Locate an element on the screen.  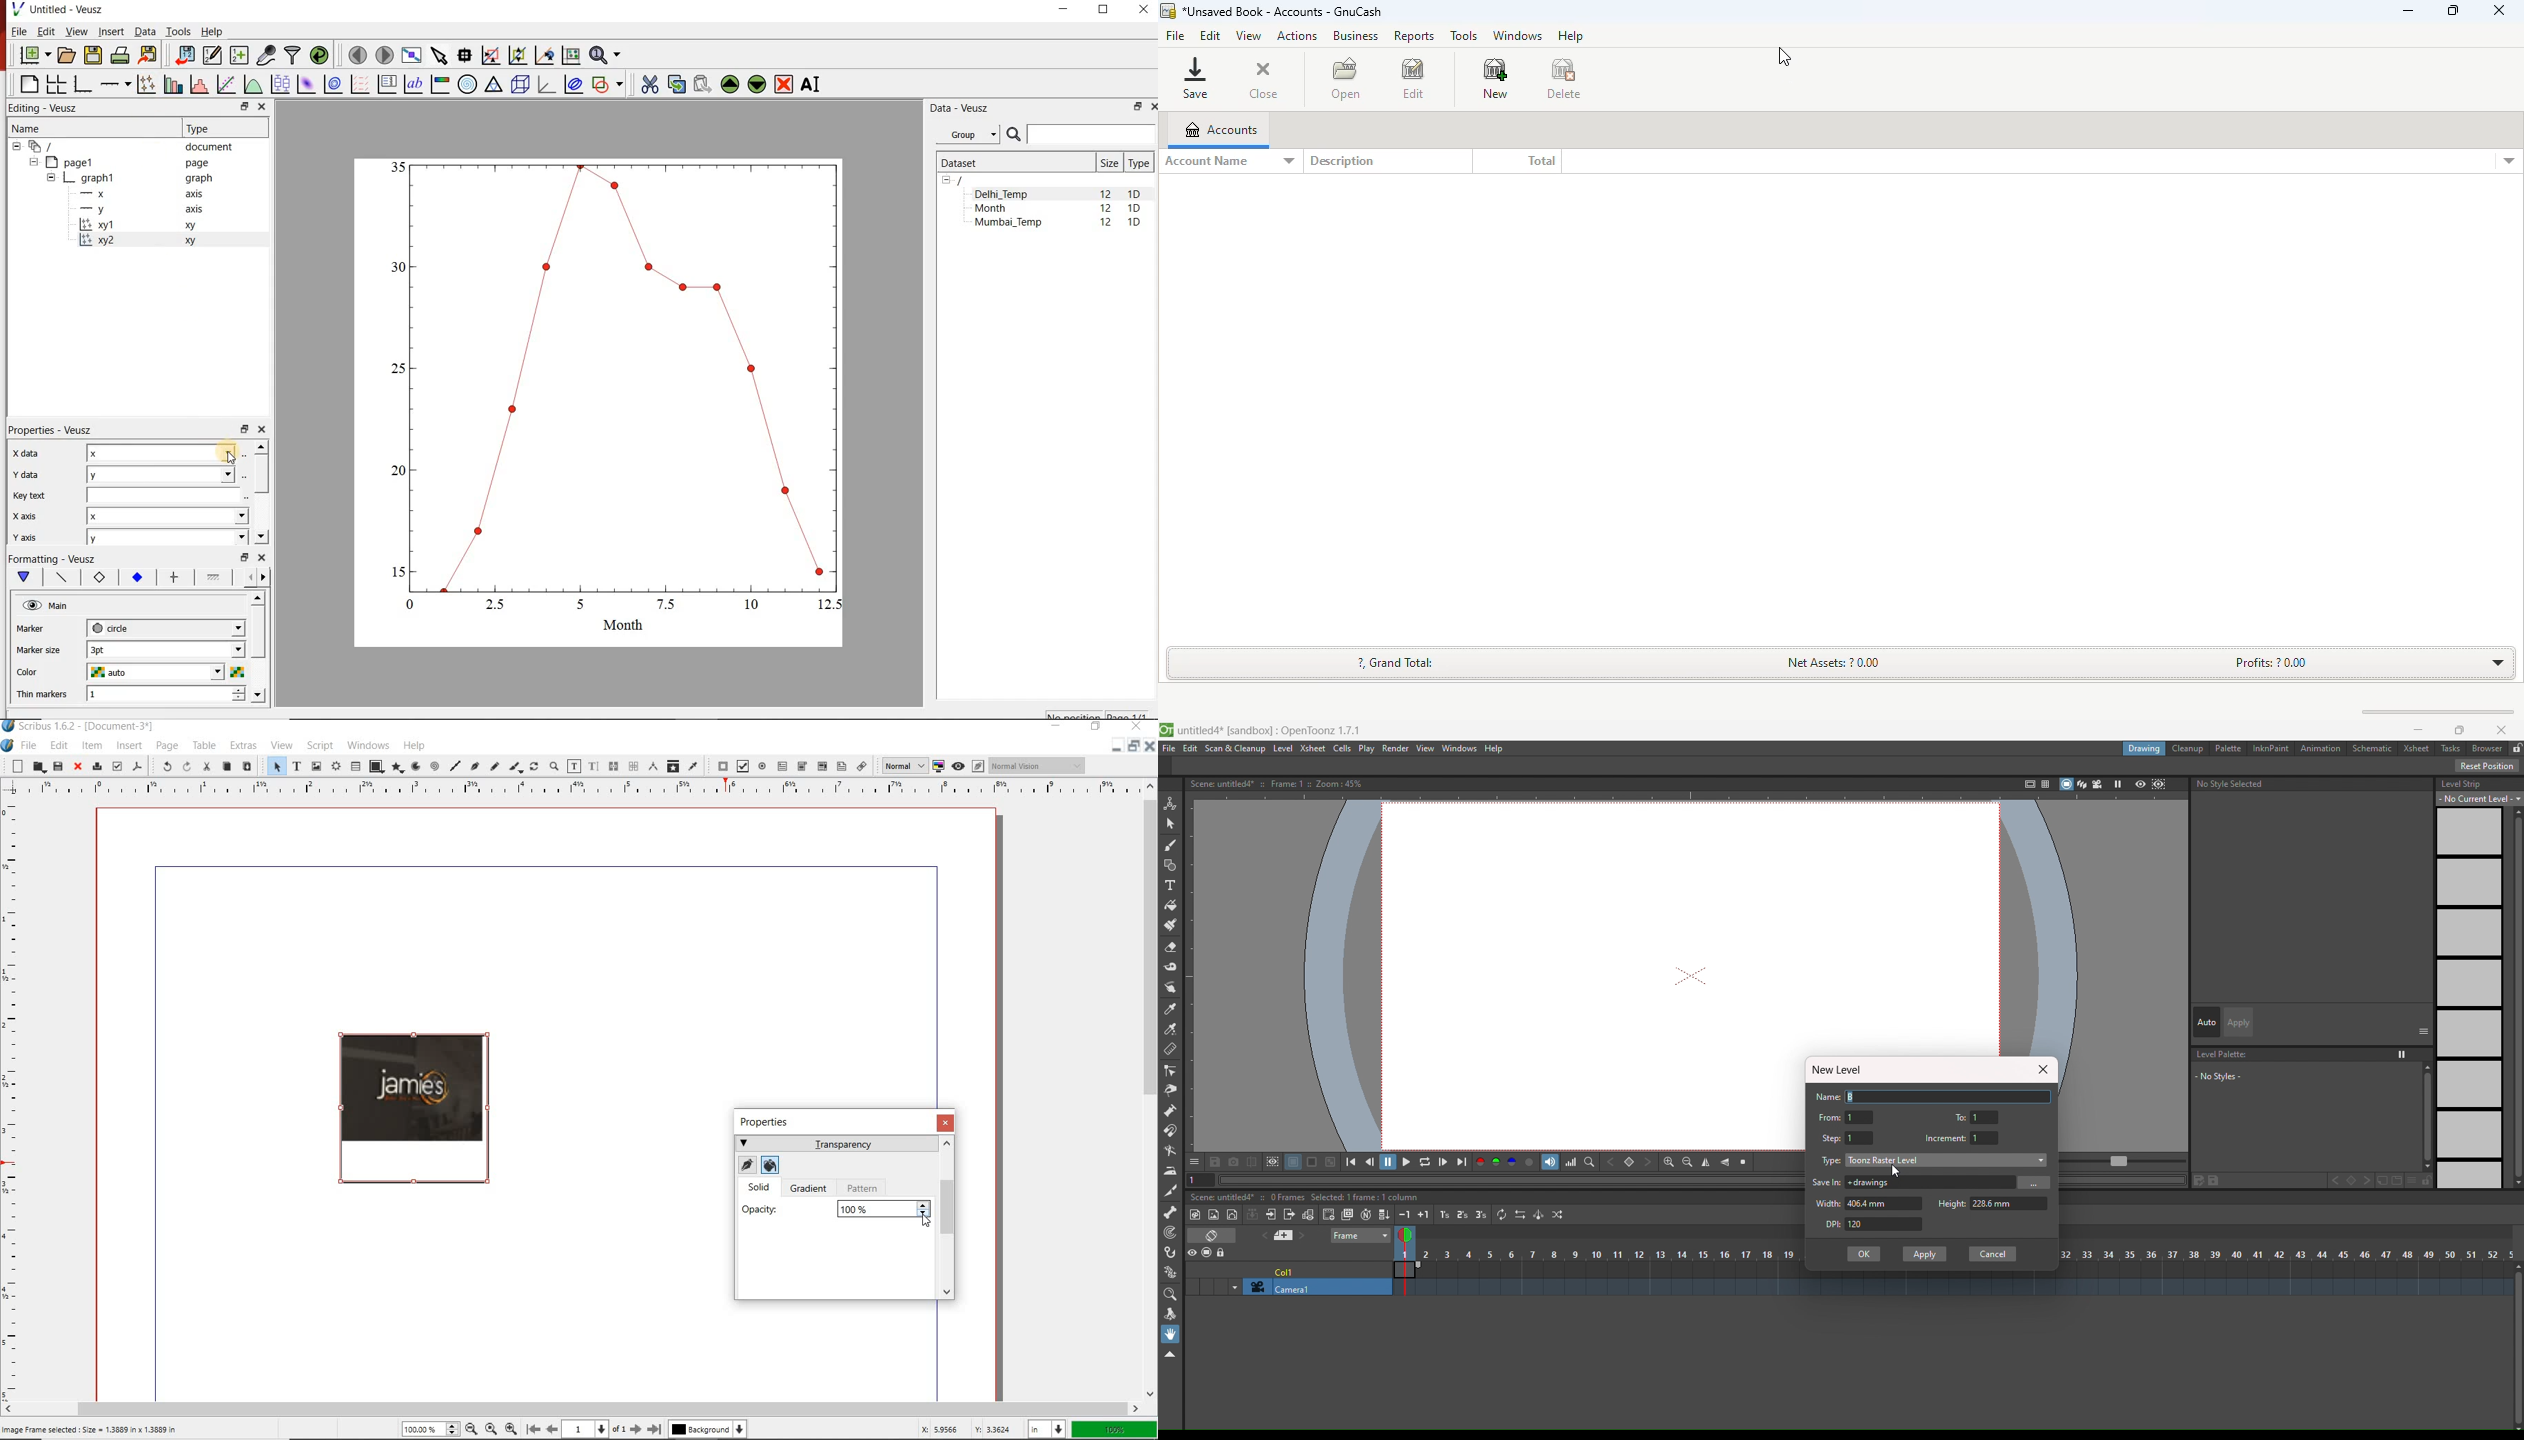
Bezier curve is located at coordinates (474, 766).